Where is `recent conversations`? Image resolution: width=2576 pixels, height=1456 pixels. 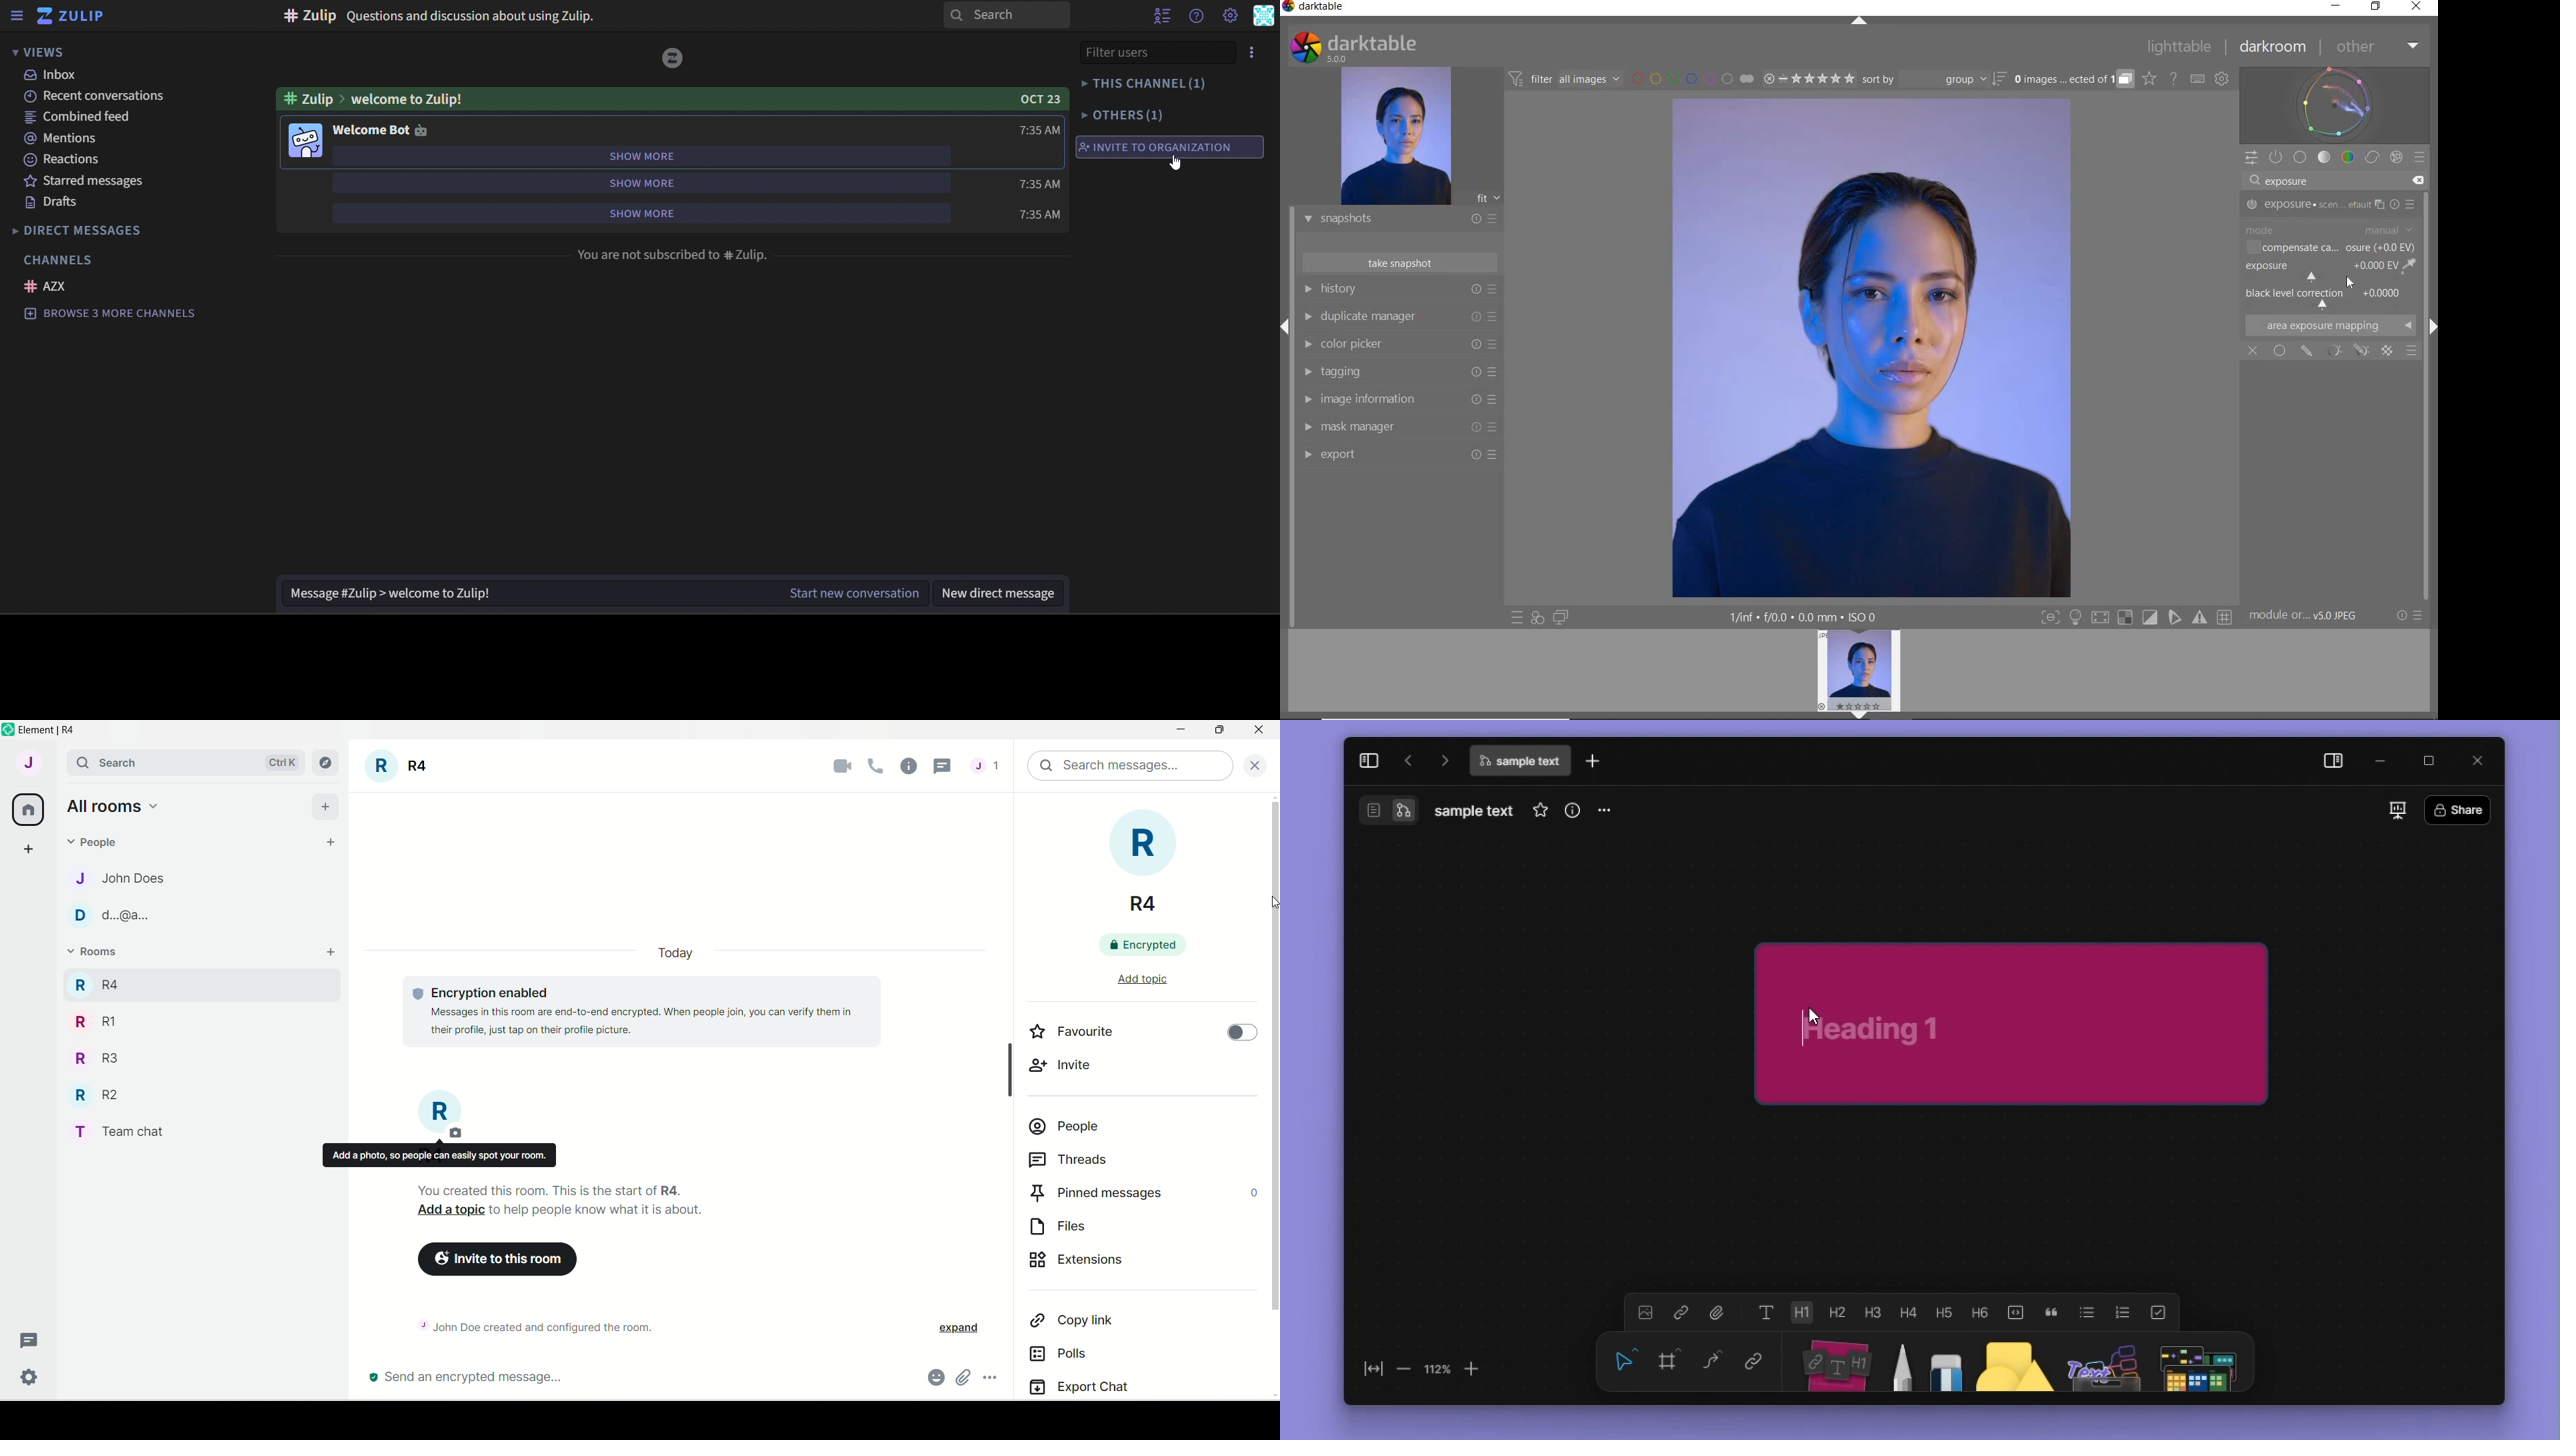 recent conversations is located at coordinates (99, 96).